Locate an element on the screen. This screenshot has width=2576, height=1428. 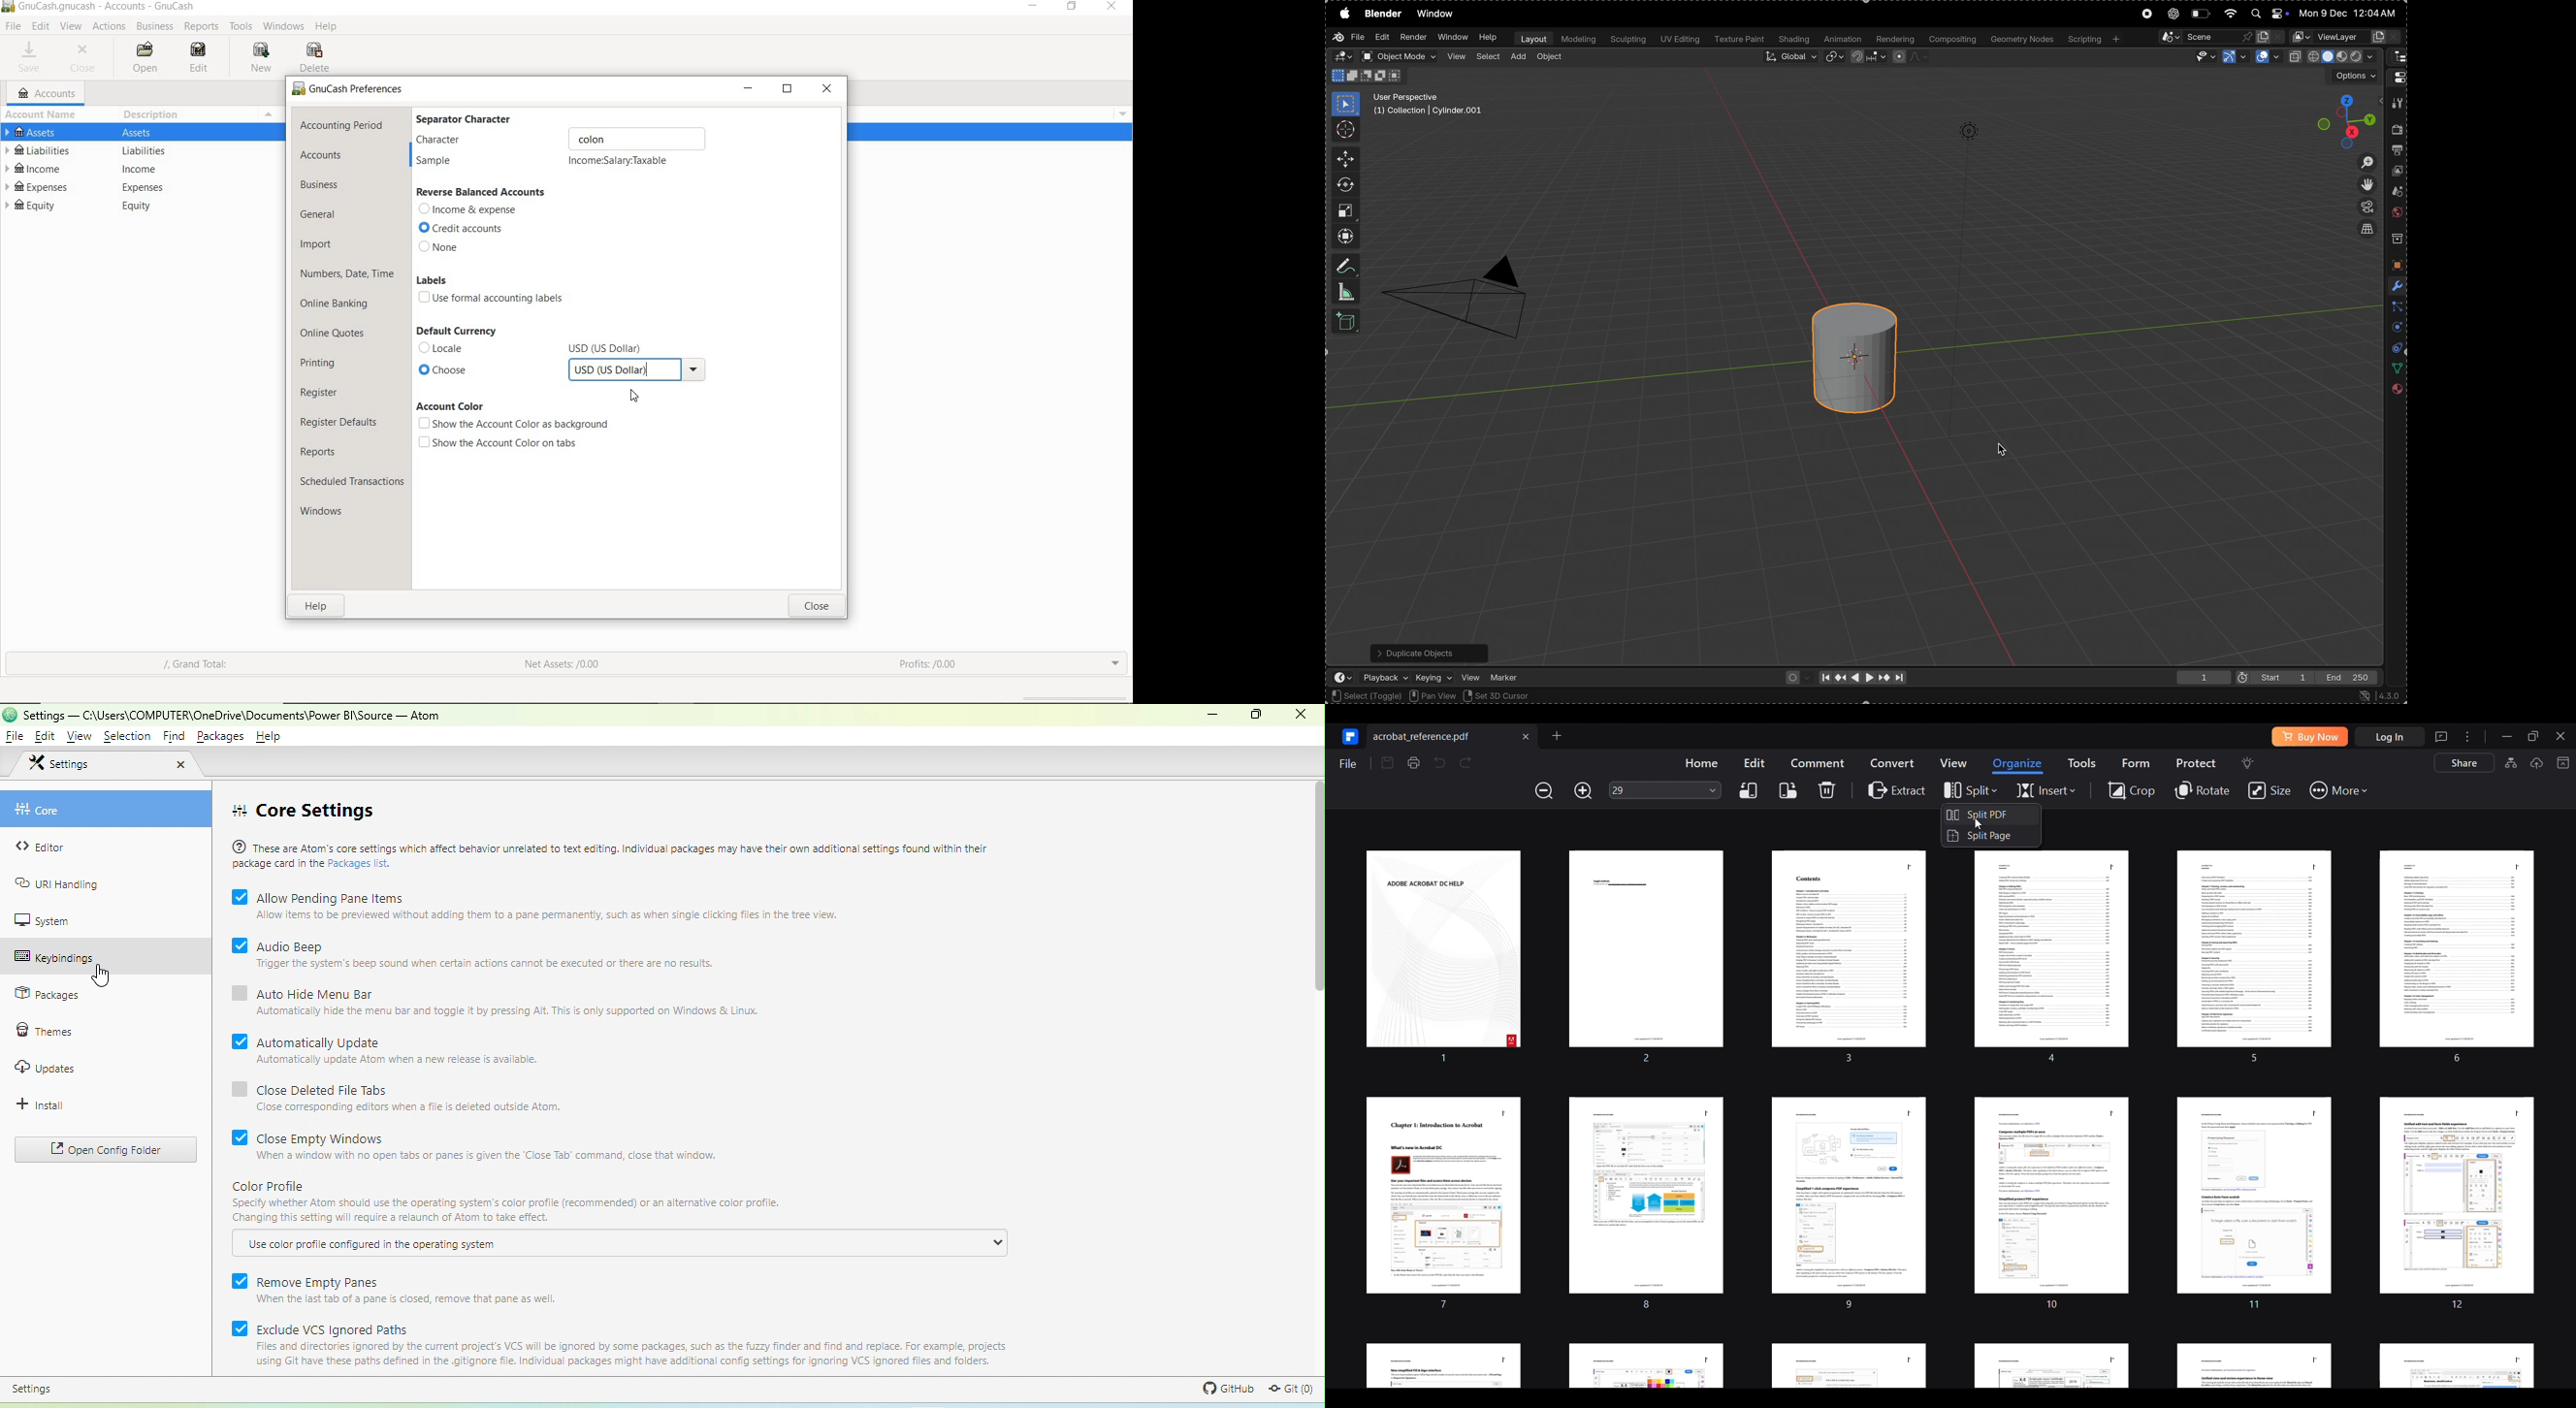
 is located at coordinates (148, 169).